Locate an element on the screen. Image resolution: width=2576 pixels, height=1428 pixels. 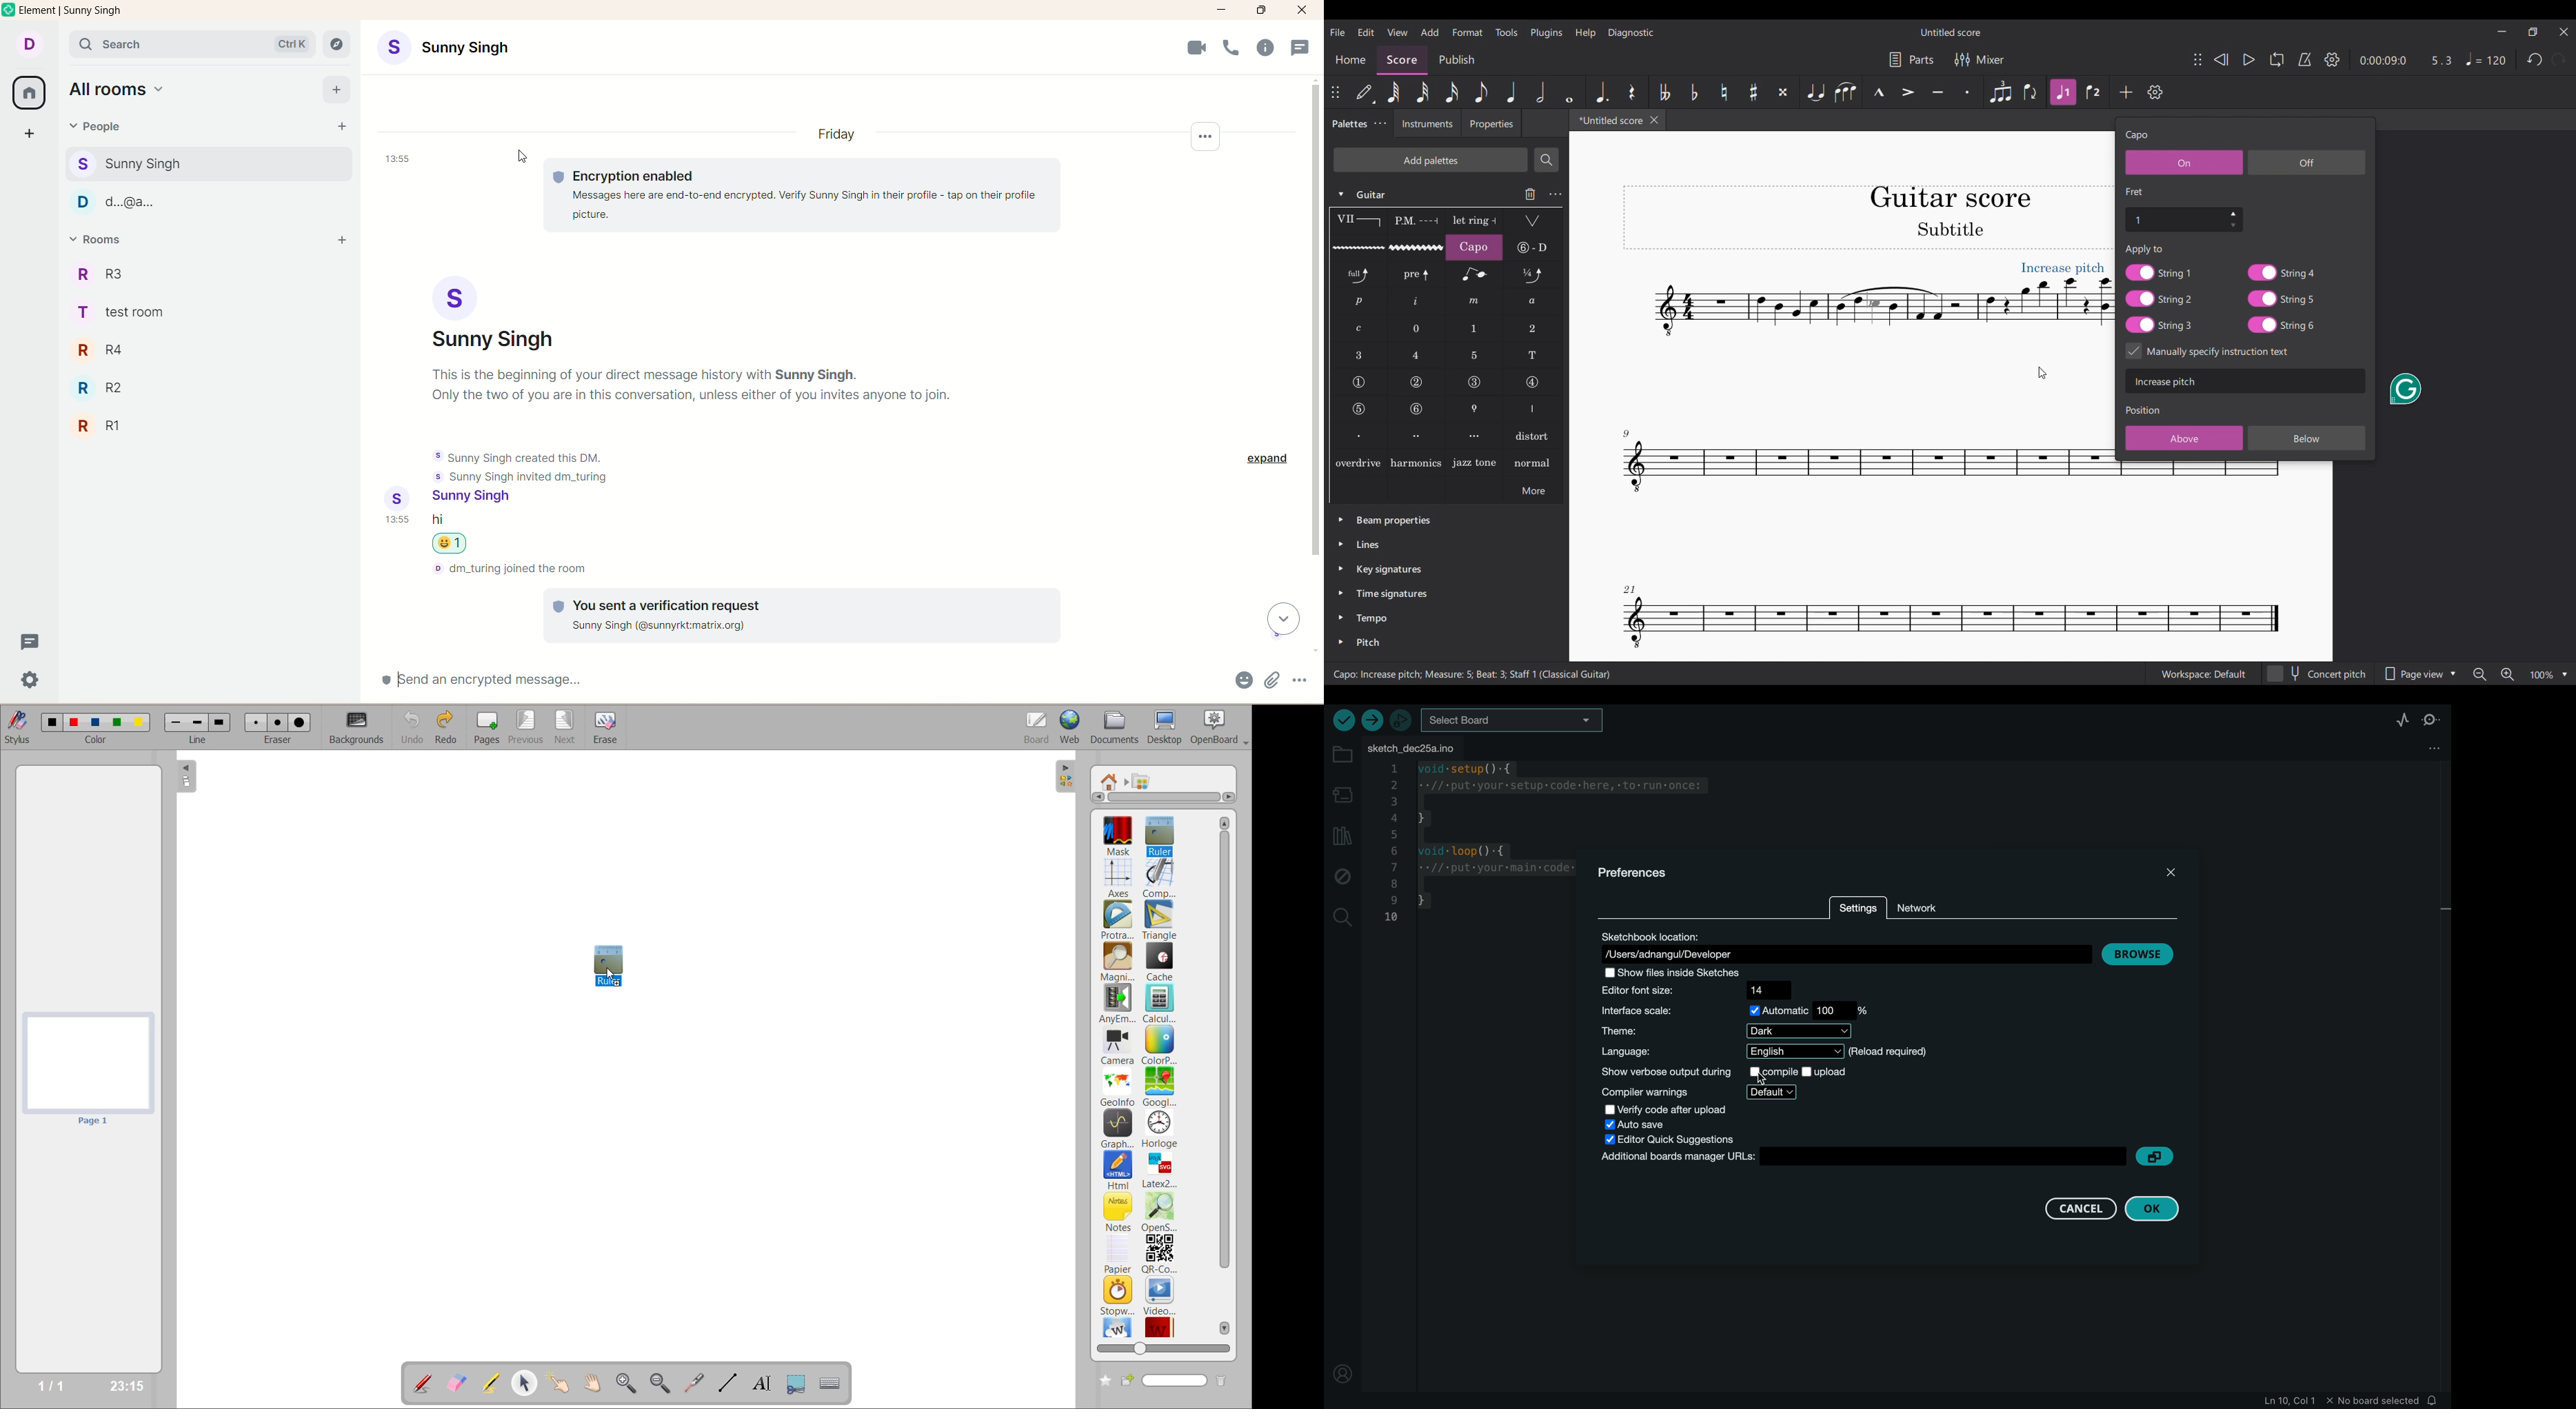
Guitar vibrato is located at coordinates (1358, 248).